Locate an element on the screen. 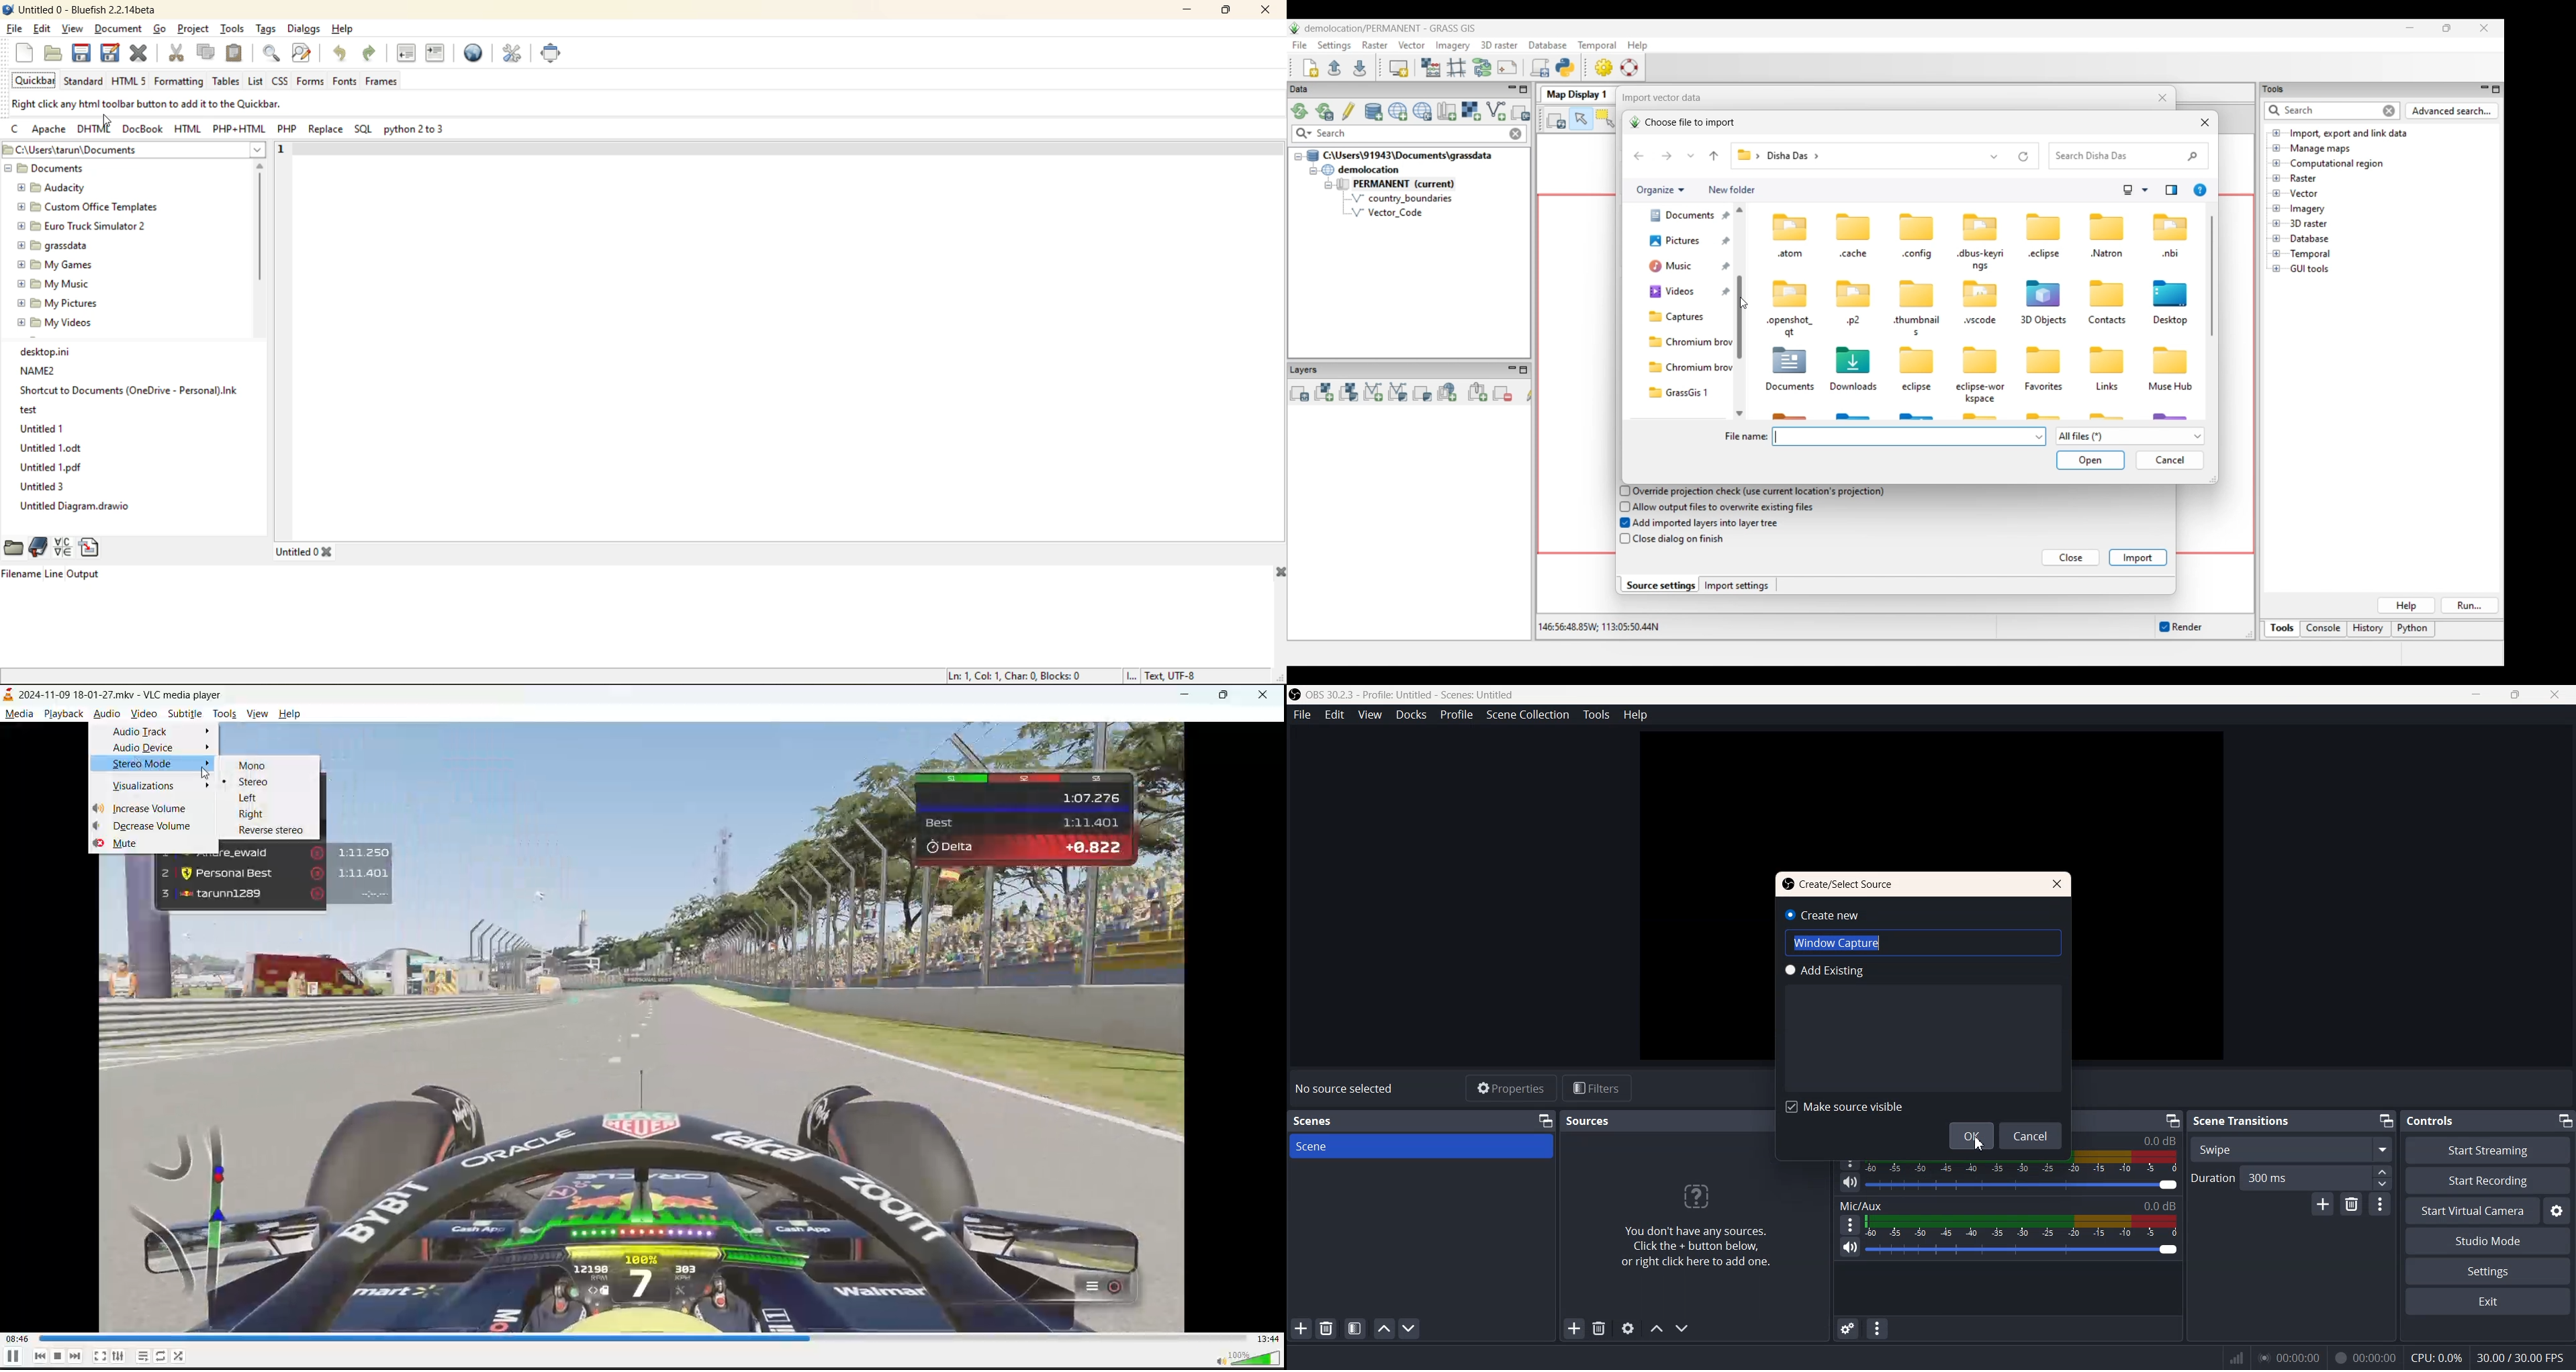 This screenshot has width=2576, height=1372. Tools is located at coordinates (1597, 715).